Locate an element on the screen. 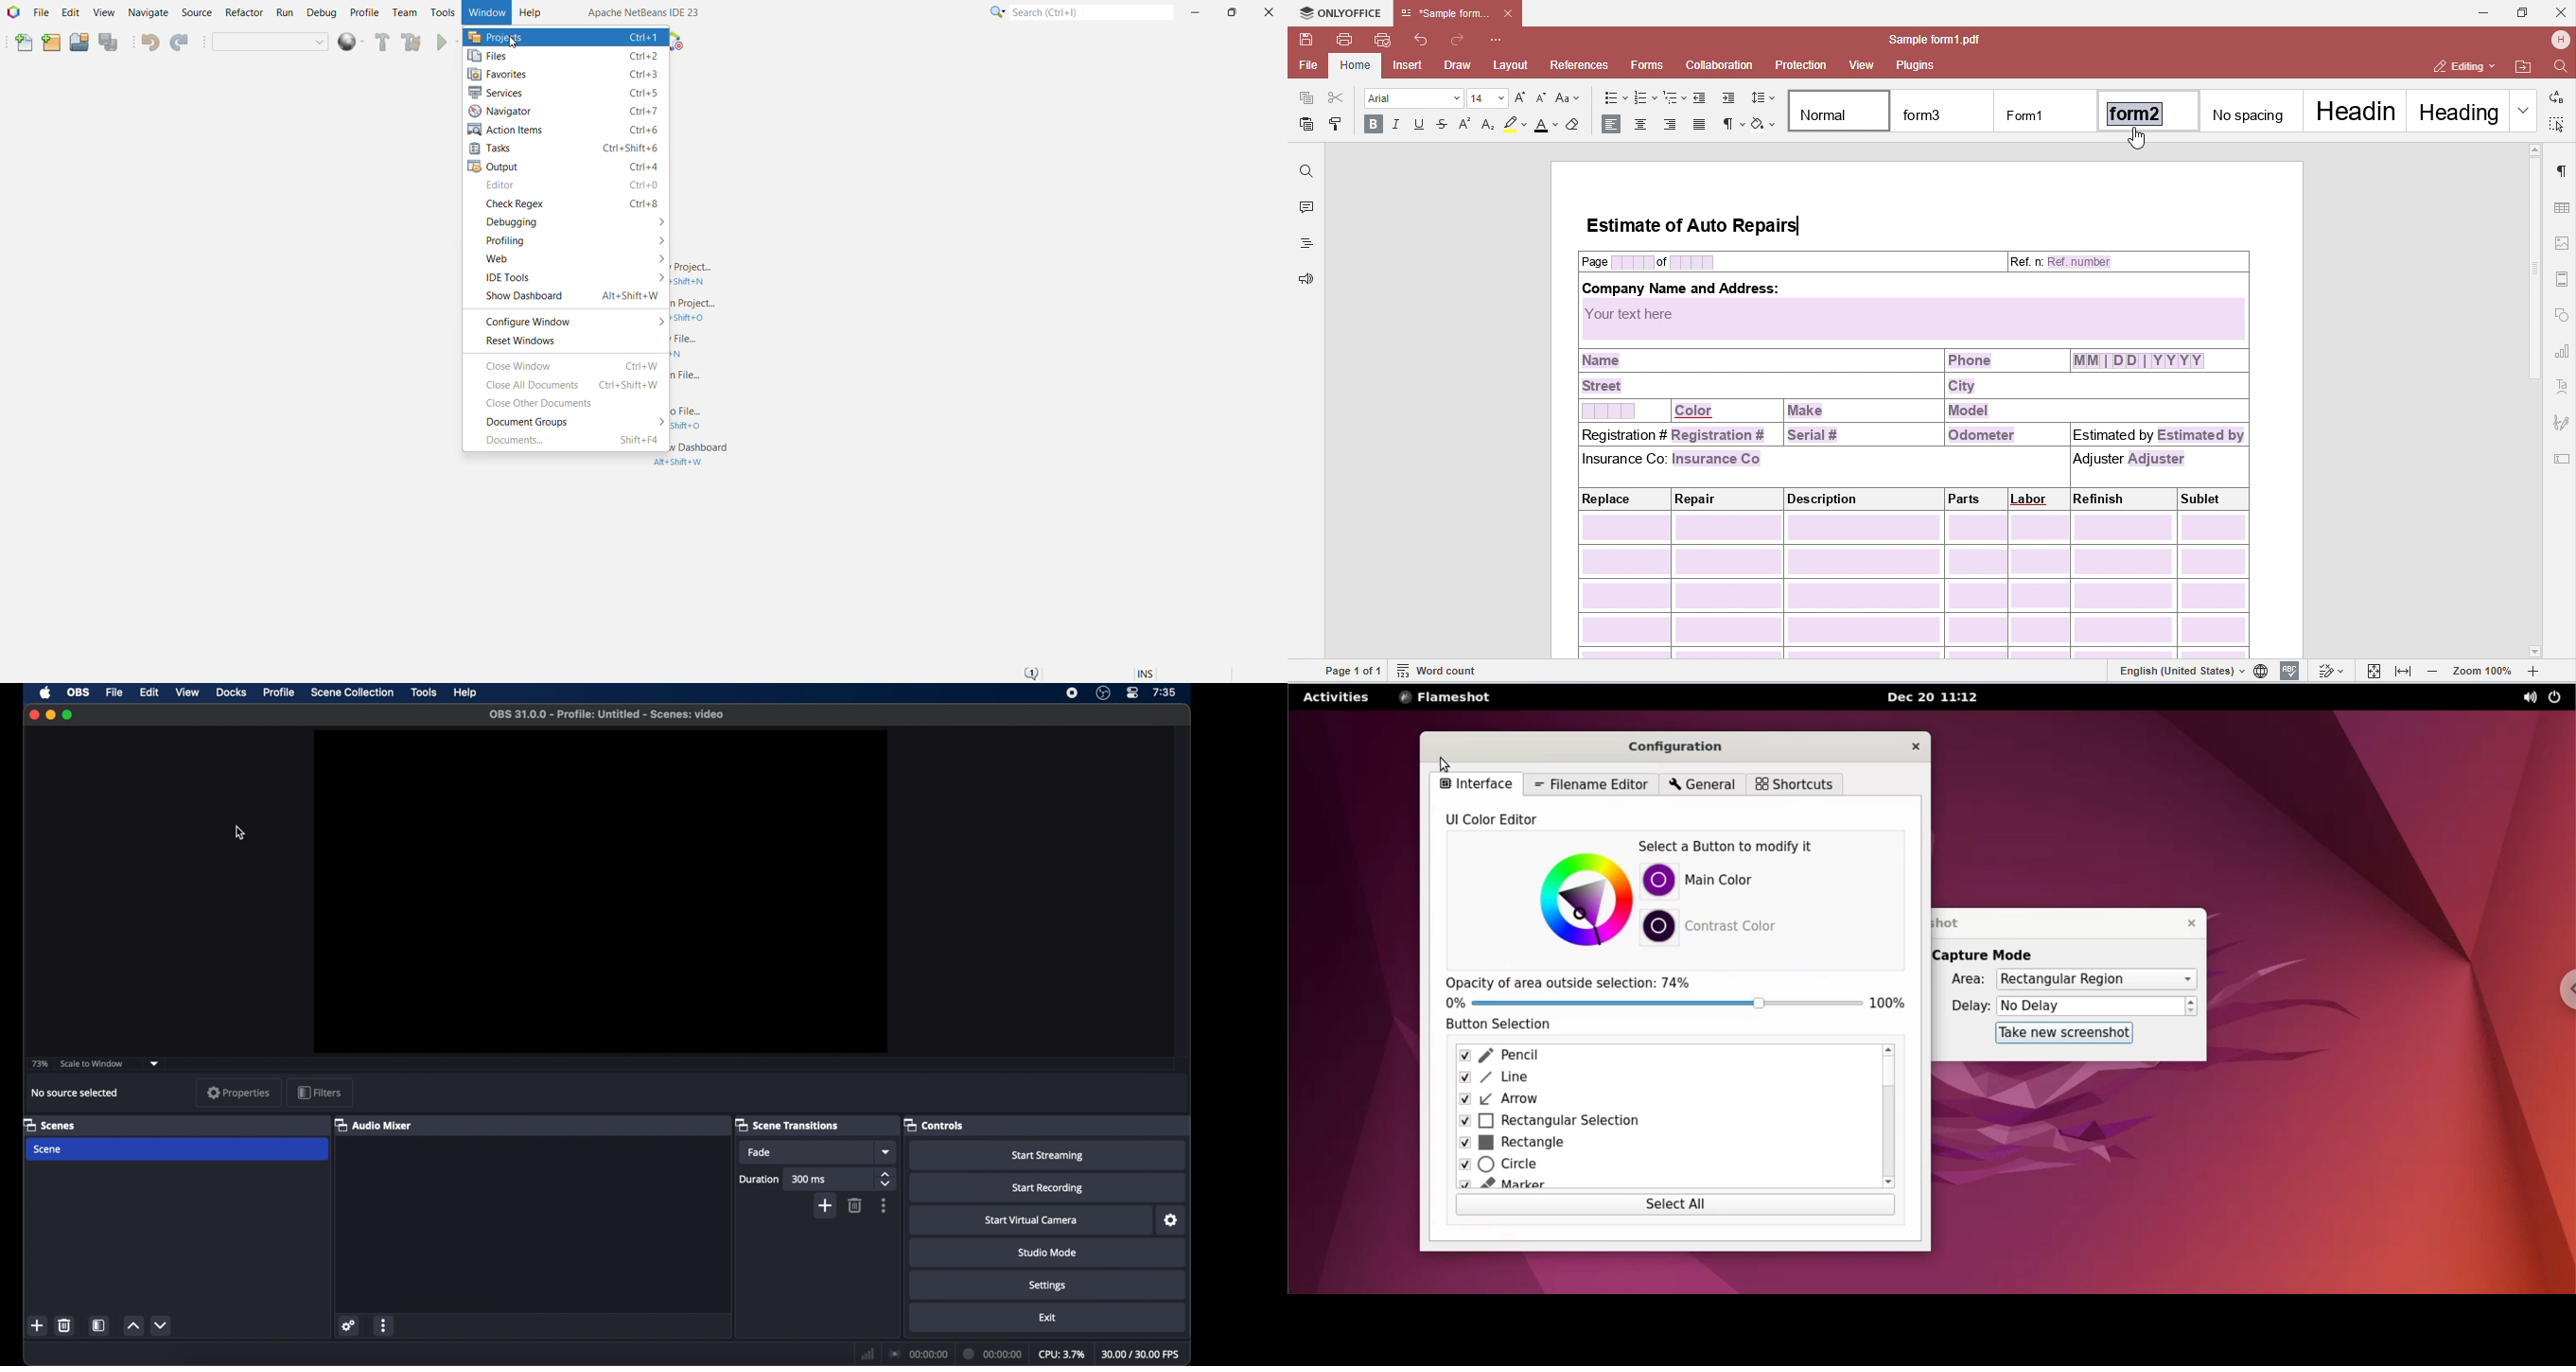 The height and width of the screenshot is (1372, 2576). Refactor is located at coordinates (242, 13).